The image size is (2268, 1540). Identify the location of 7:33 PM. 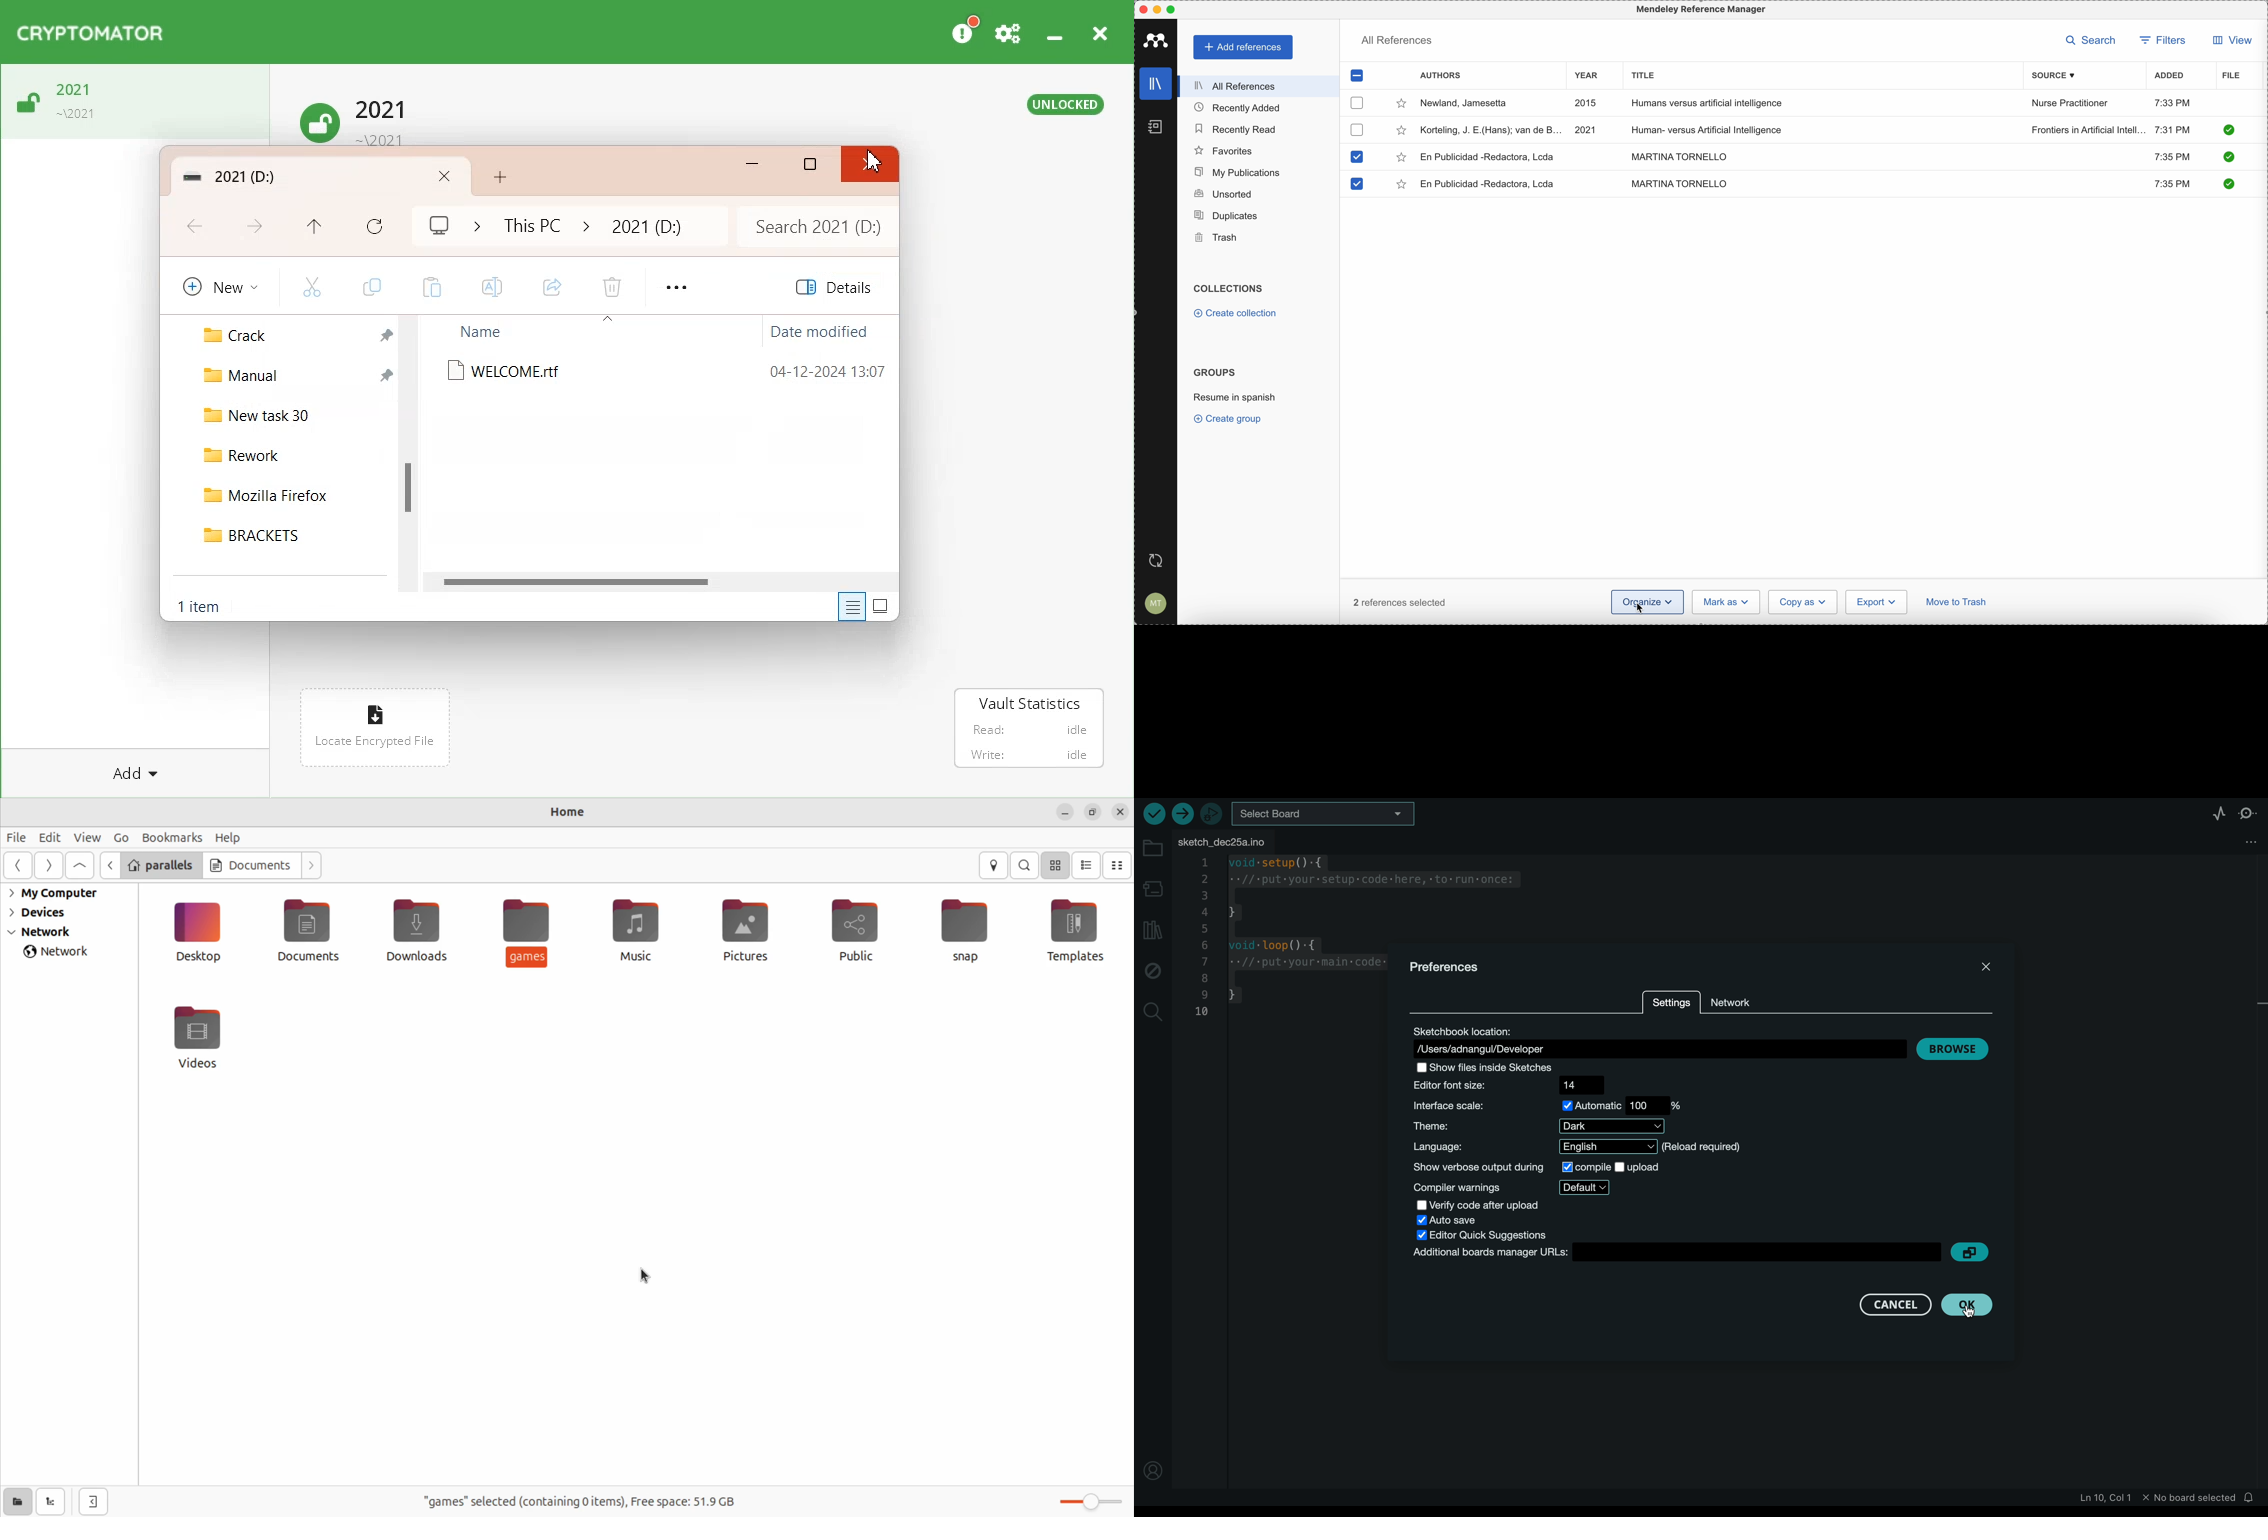
(2172, 103).